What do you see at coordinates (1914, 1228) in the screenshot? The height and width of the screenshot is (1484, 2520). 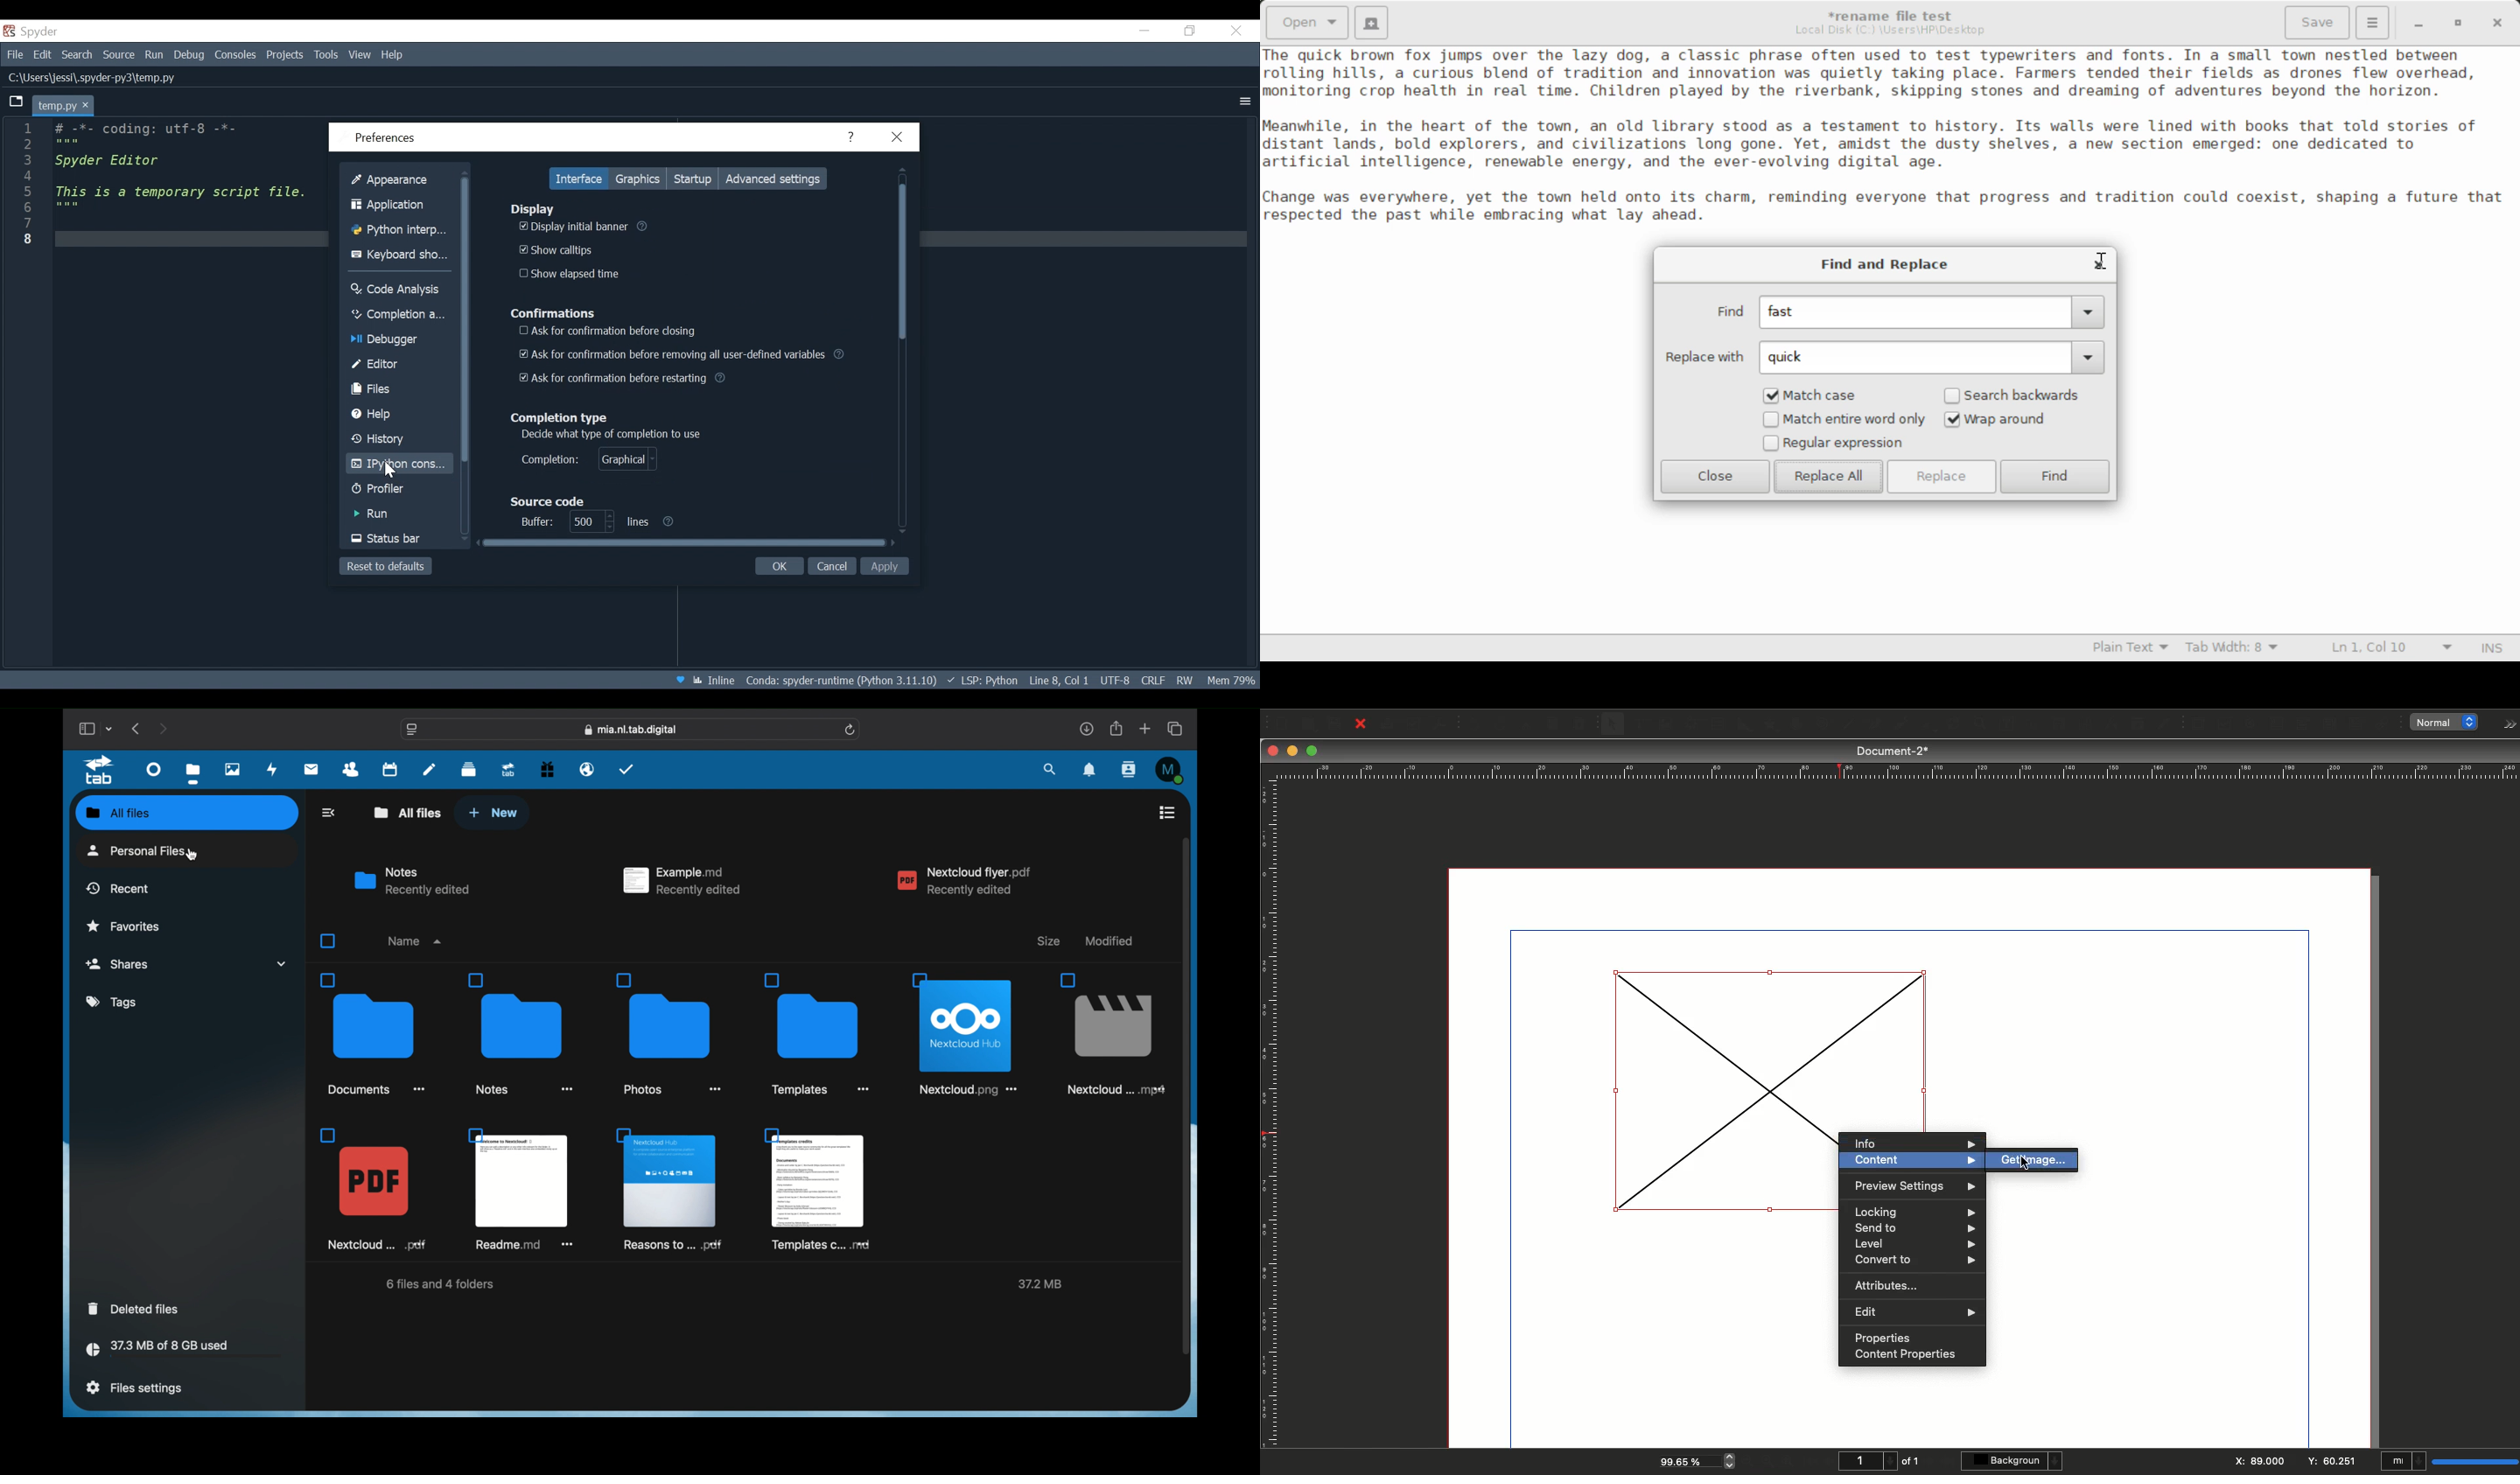 I see `Send to` at bounding box center [1914, 1228].